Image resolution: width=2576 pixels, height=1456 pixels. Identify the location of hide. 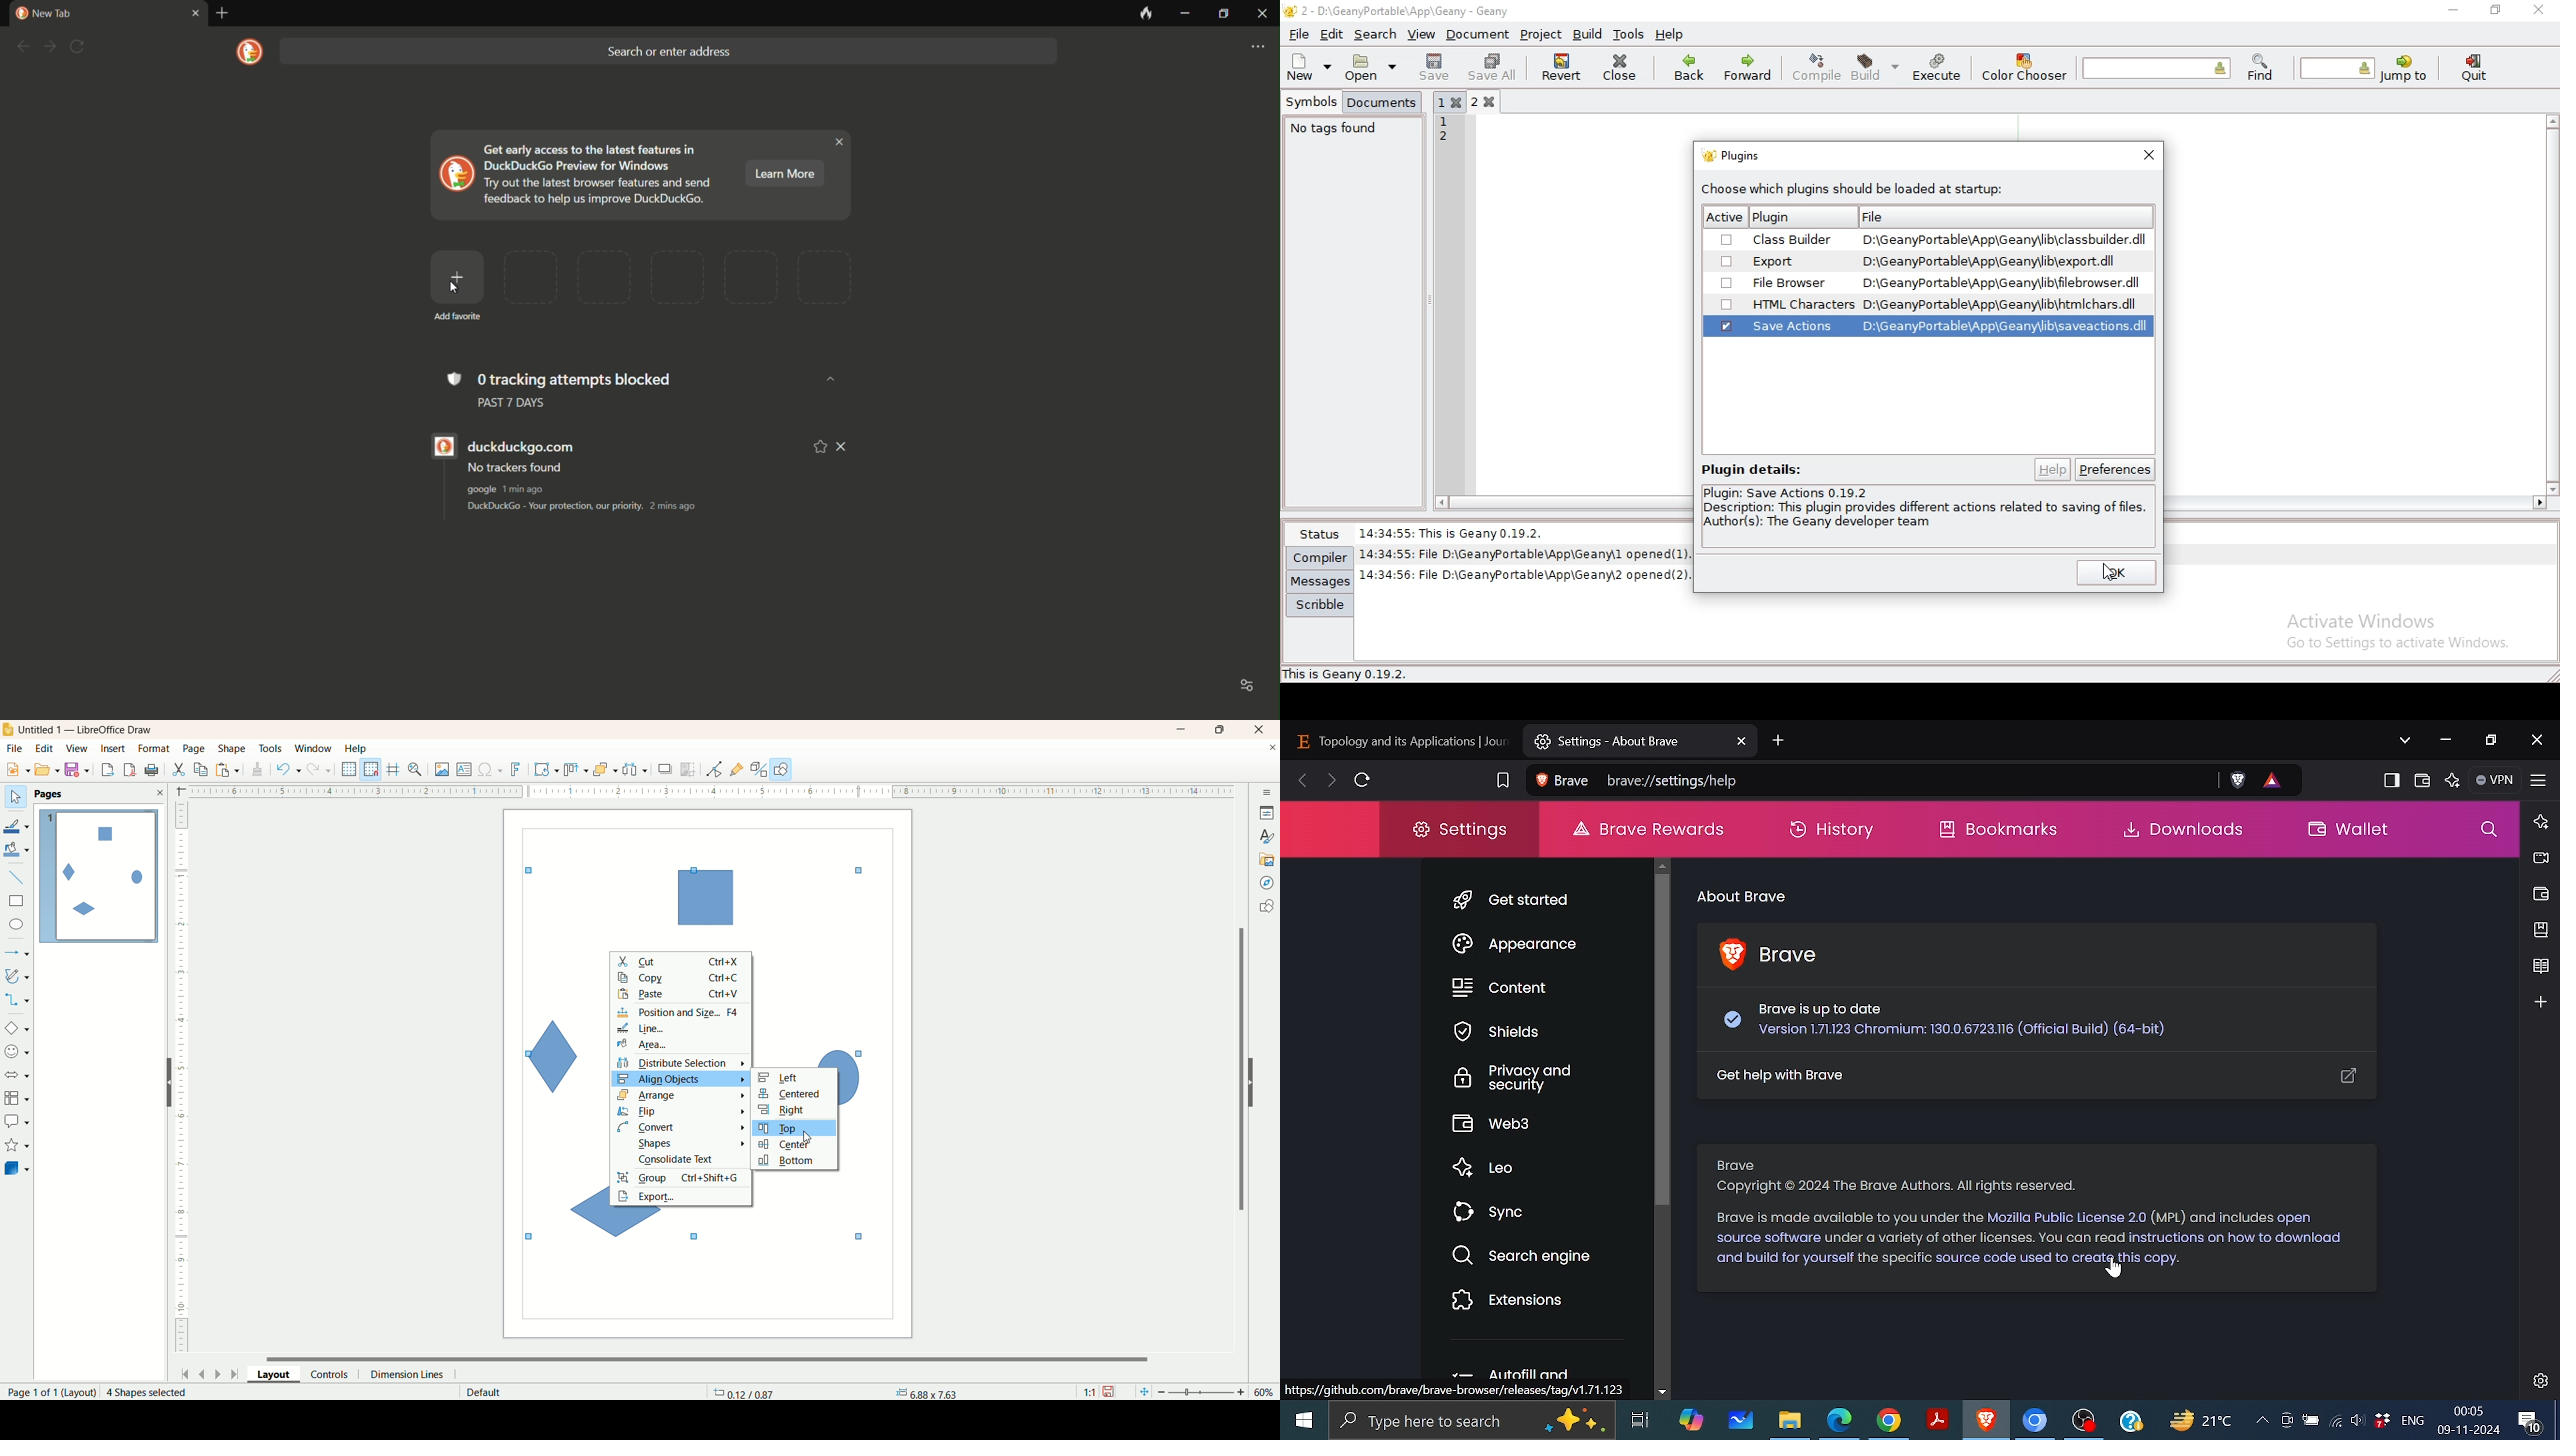
(1258, 1080).